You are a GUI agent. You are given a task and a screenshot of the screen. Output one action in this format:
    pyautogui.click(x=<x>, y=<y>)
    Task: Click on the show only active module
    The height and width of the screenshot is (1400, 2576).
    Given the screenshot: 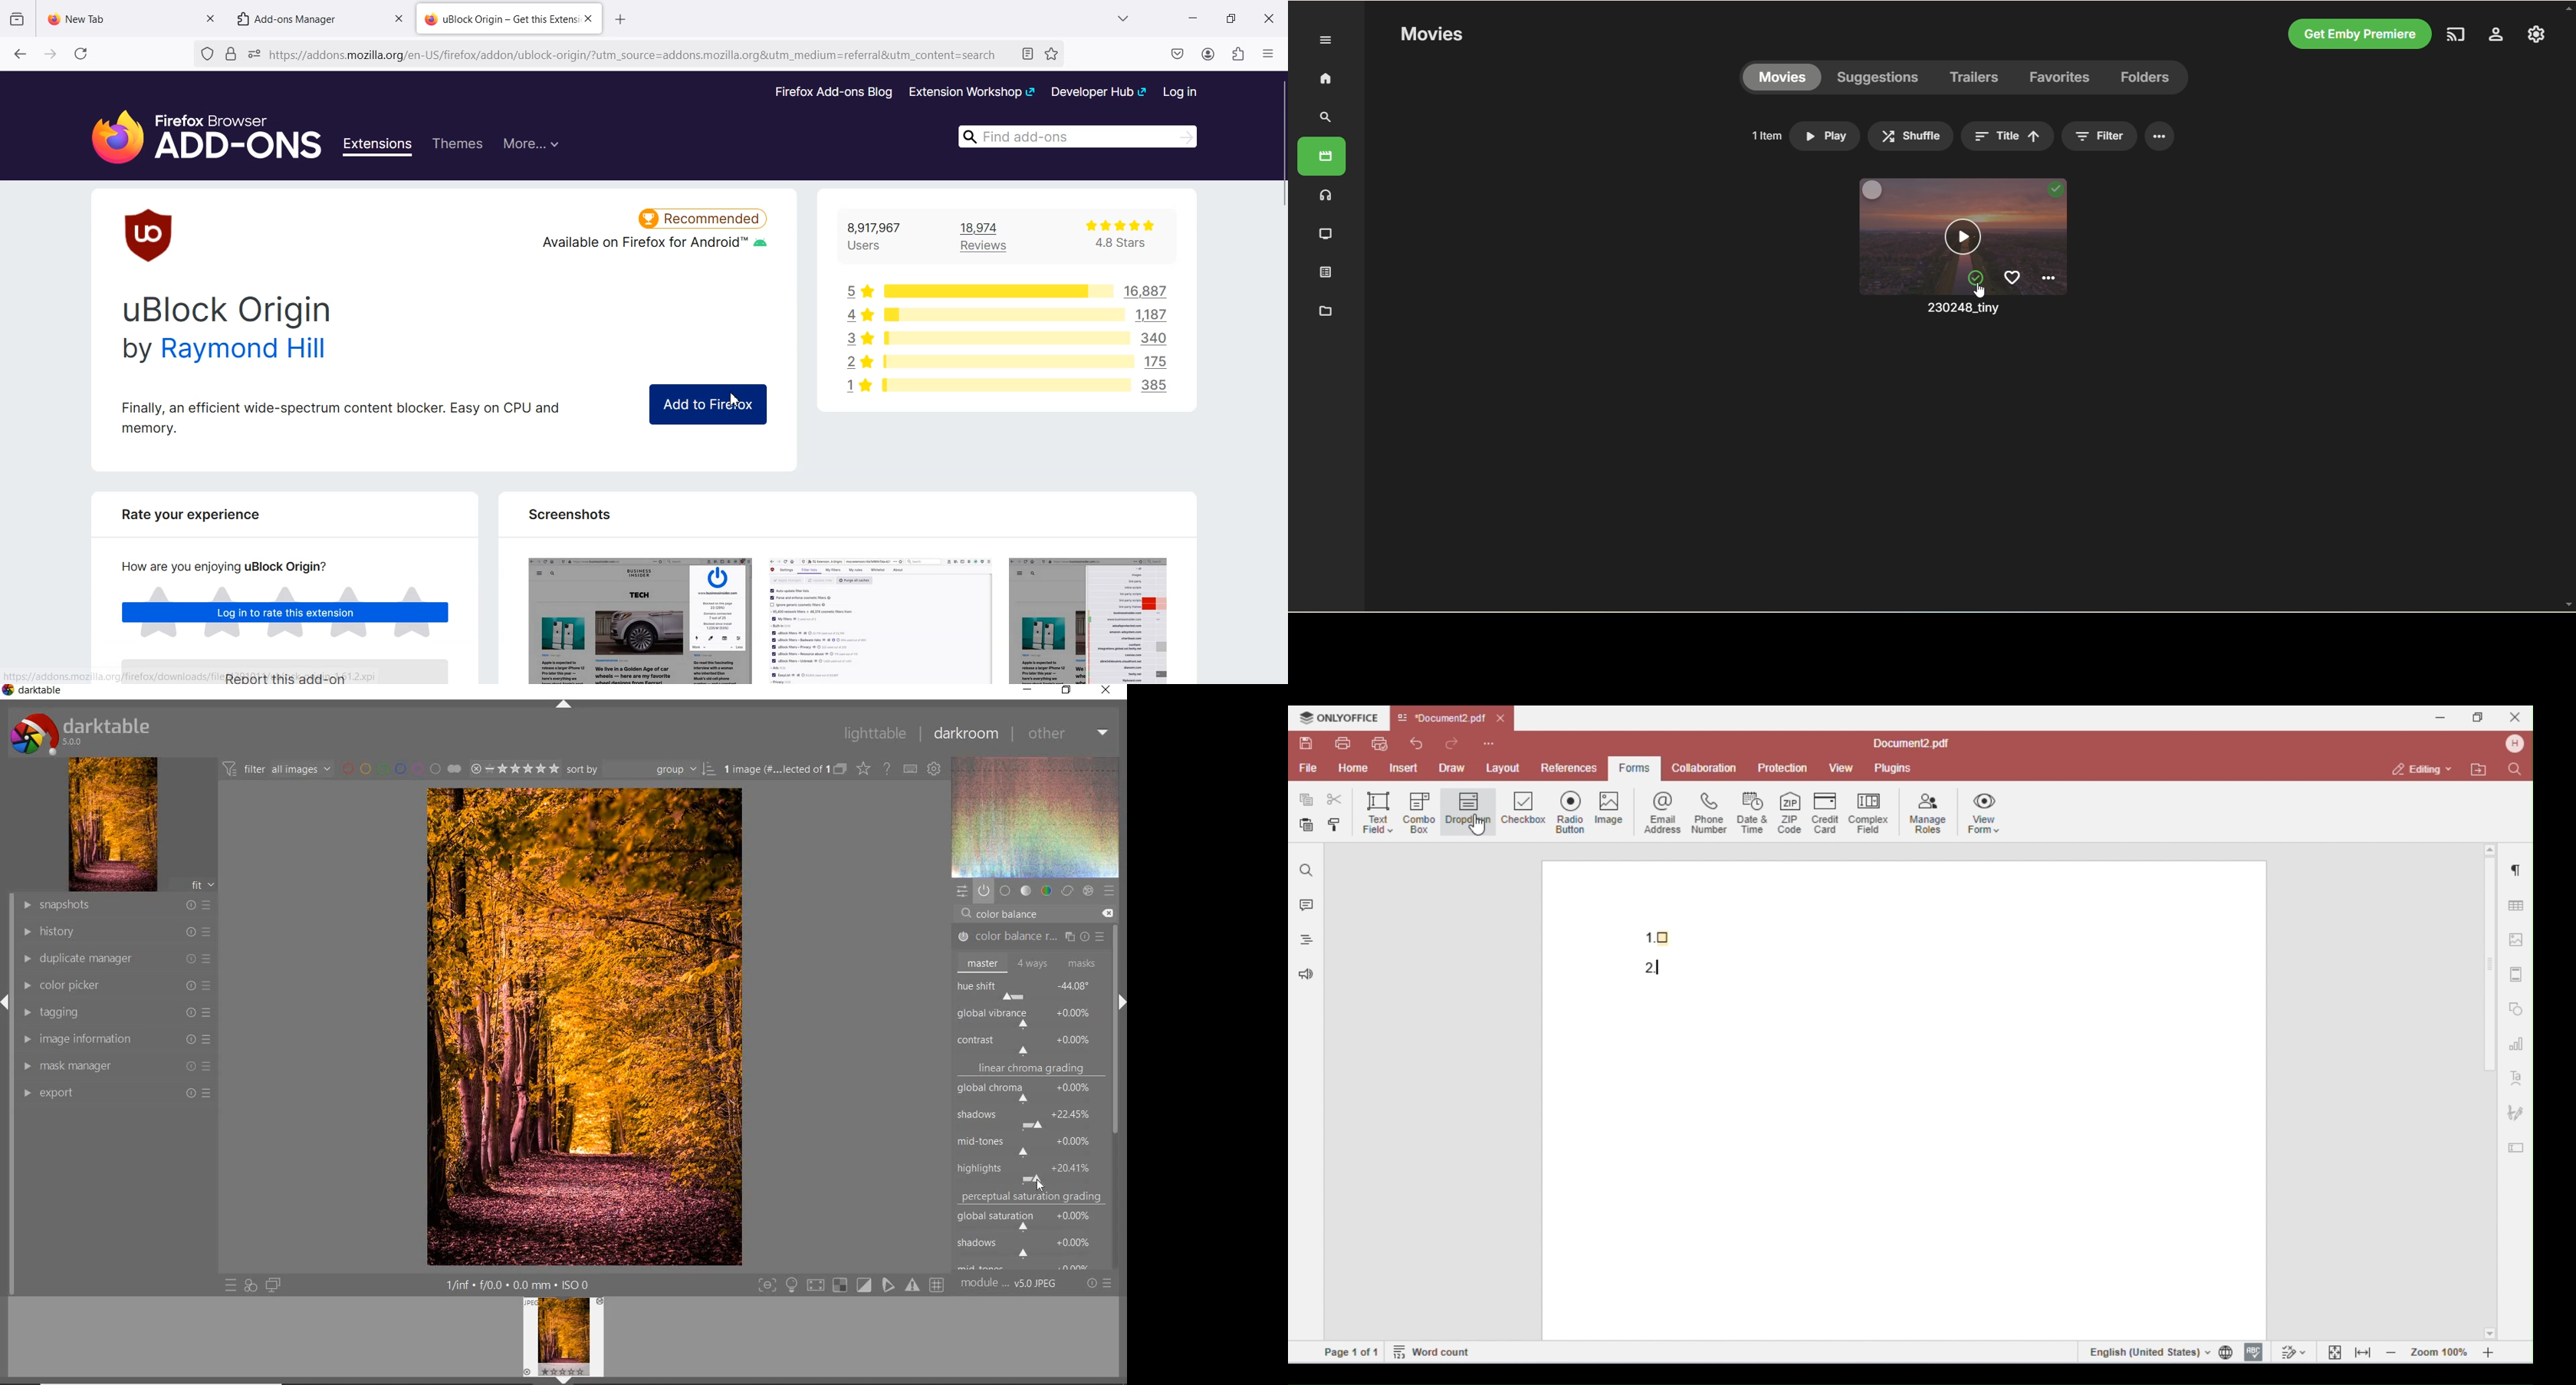 What is the action you would take?
    pyautogui.click(x=984, y=890)
    